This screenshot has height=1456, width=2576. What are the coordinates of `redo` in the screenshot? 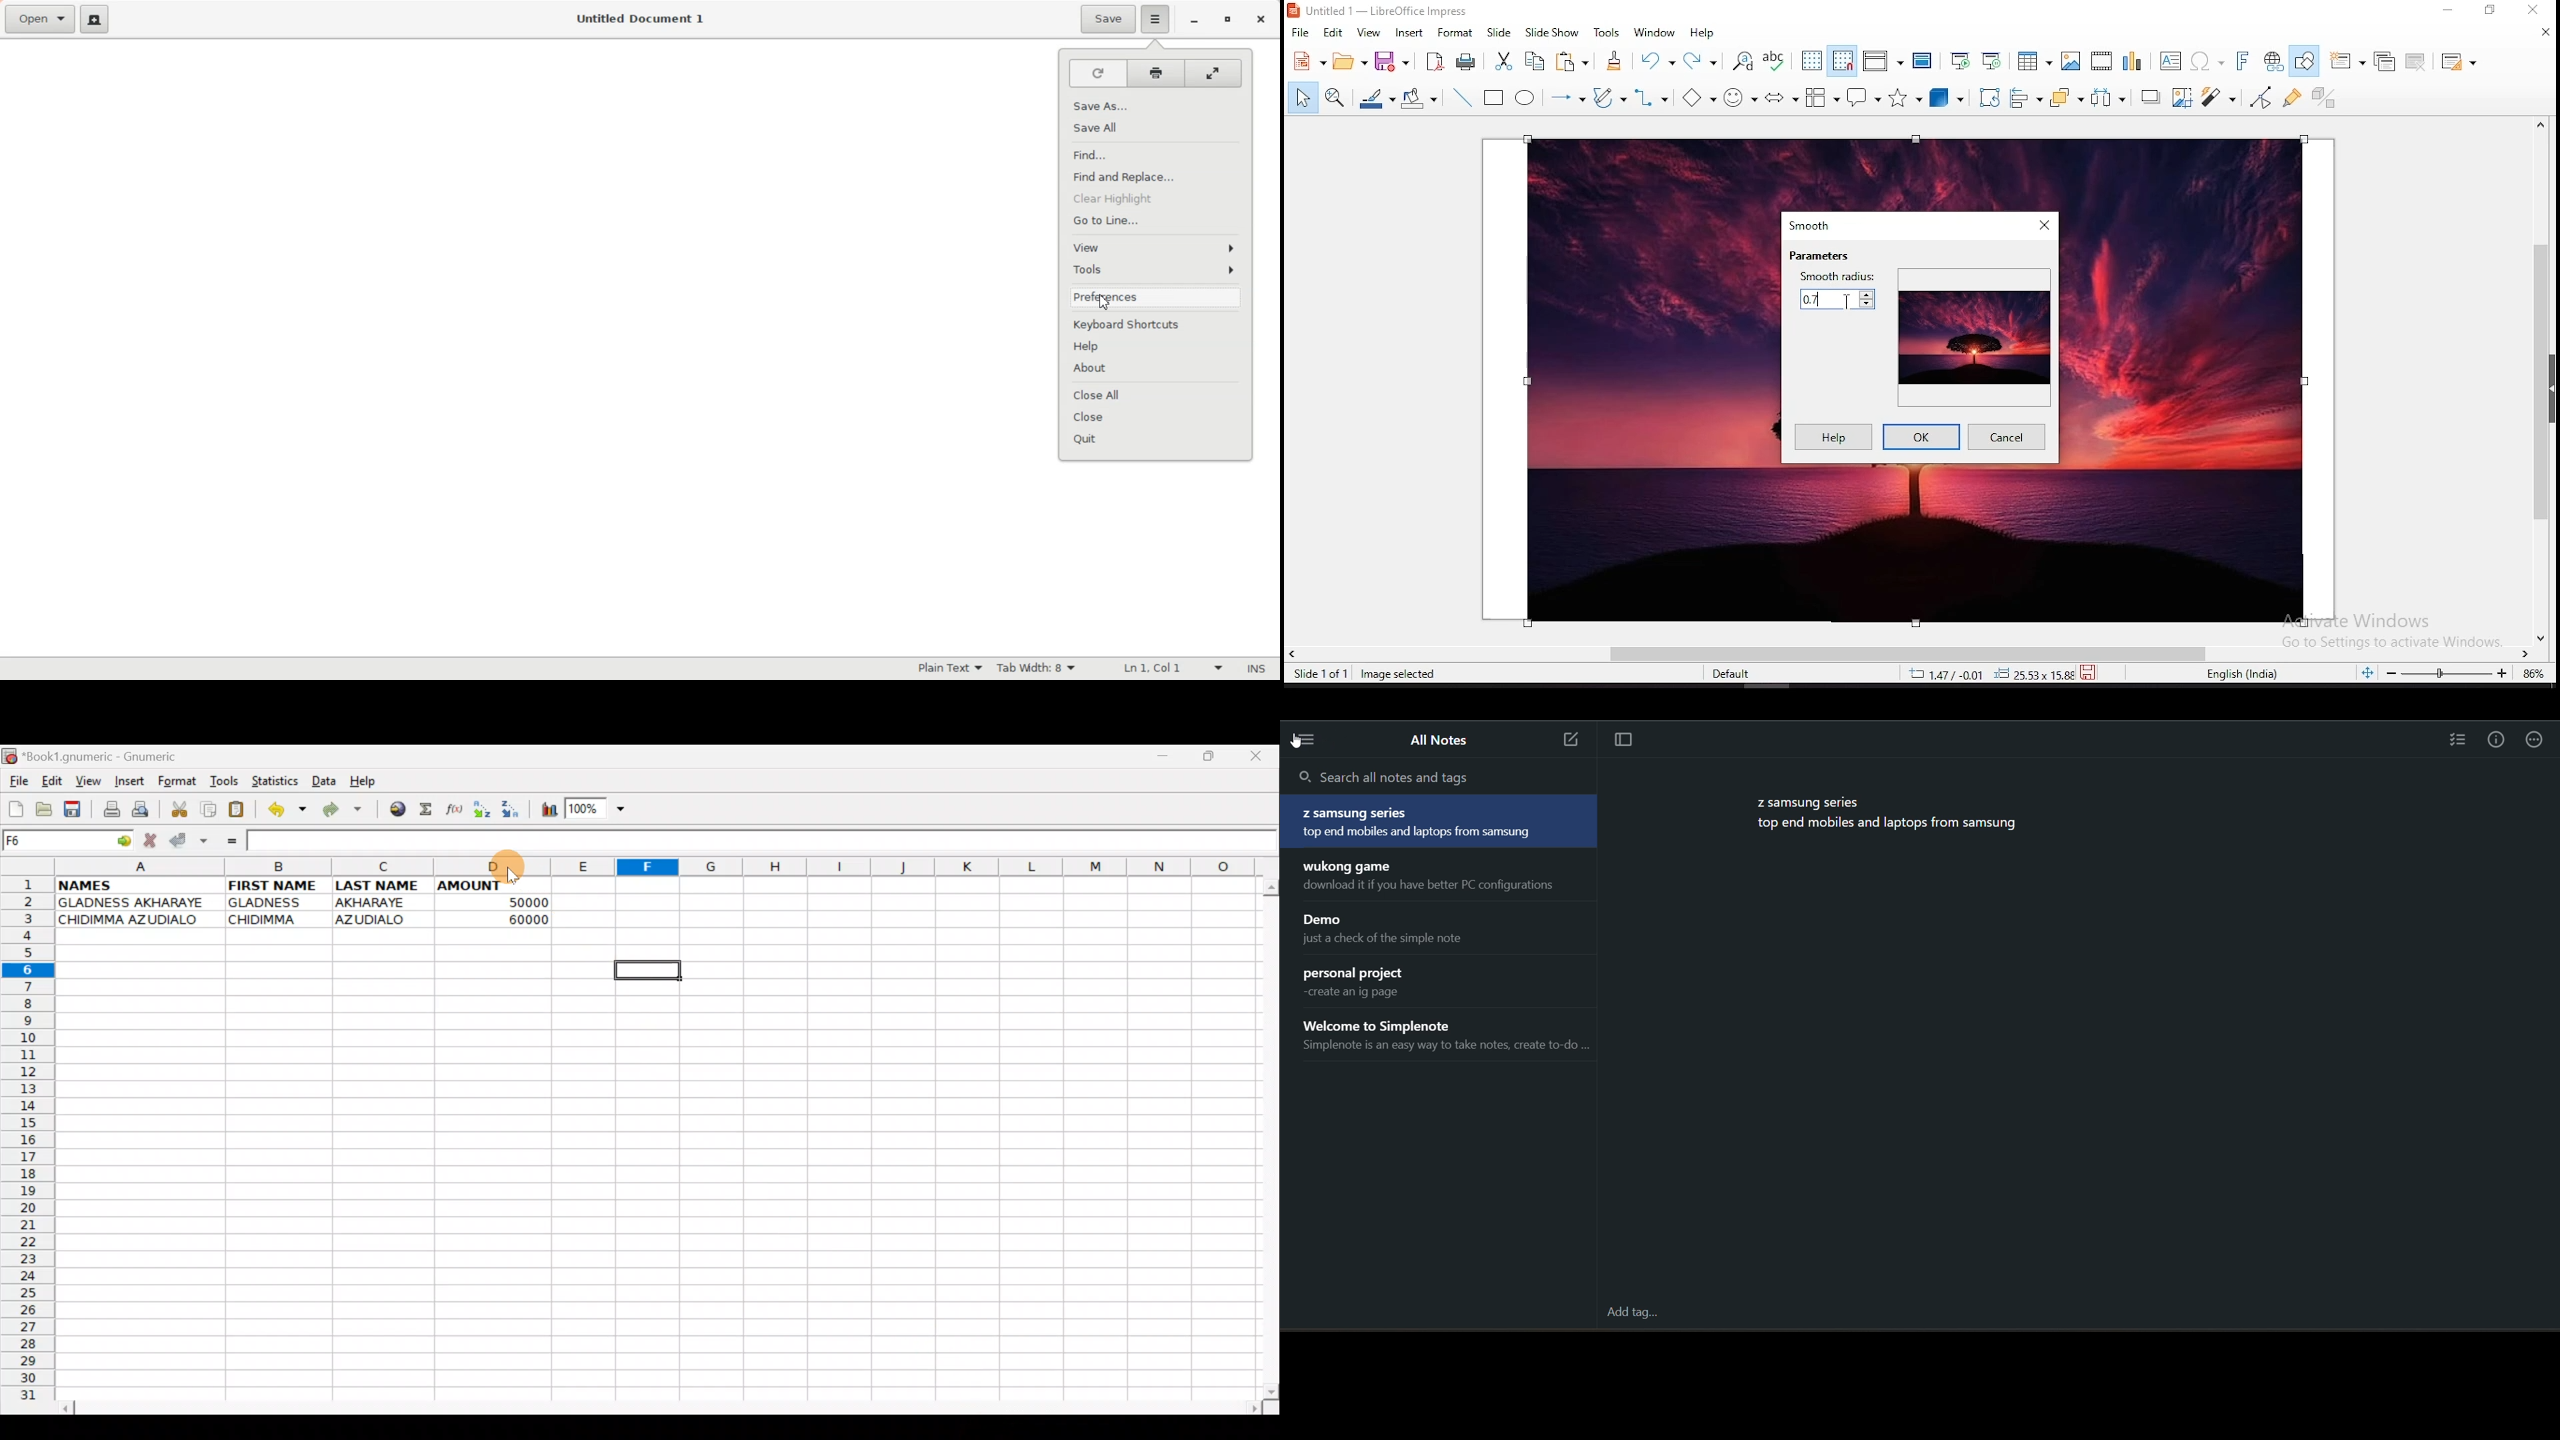 It's located at (1701, 59).